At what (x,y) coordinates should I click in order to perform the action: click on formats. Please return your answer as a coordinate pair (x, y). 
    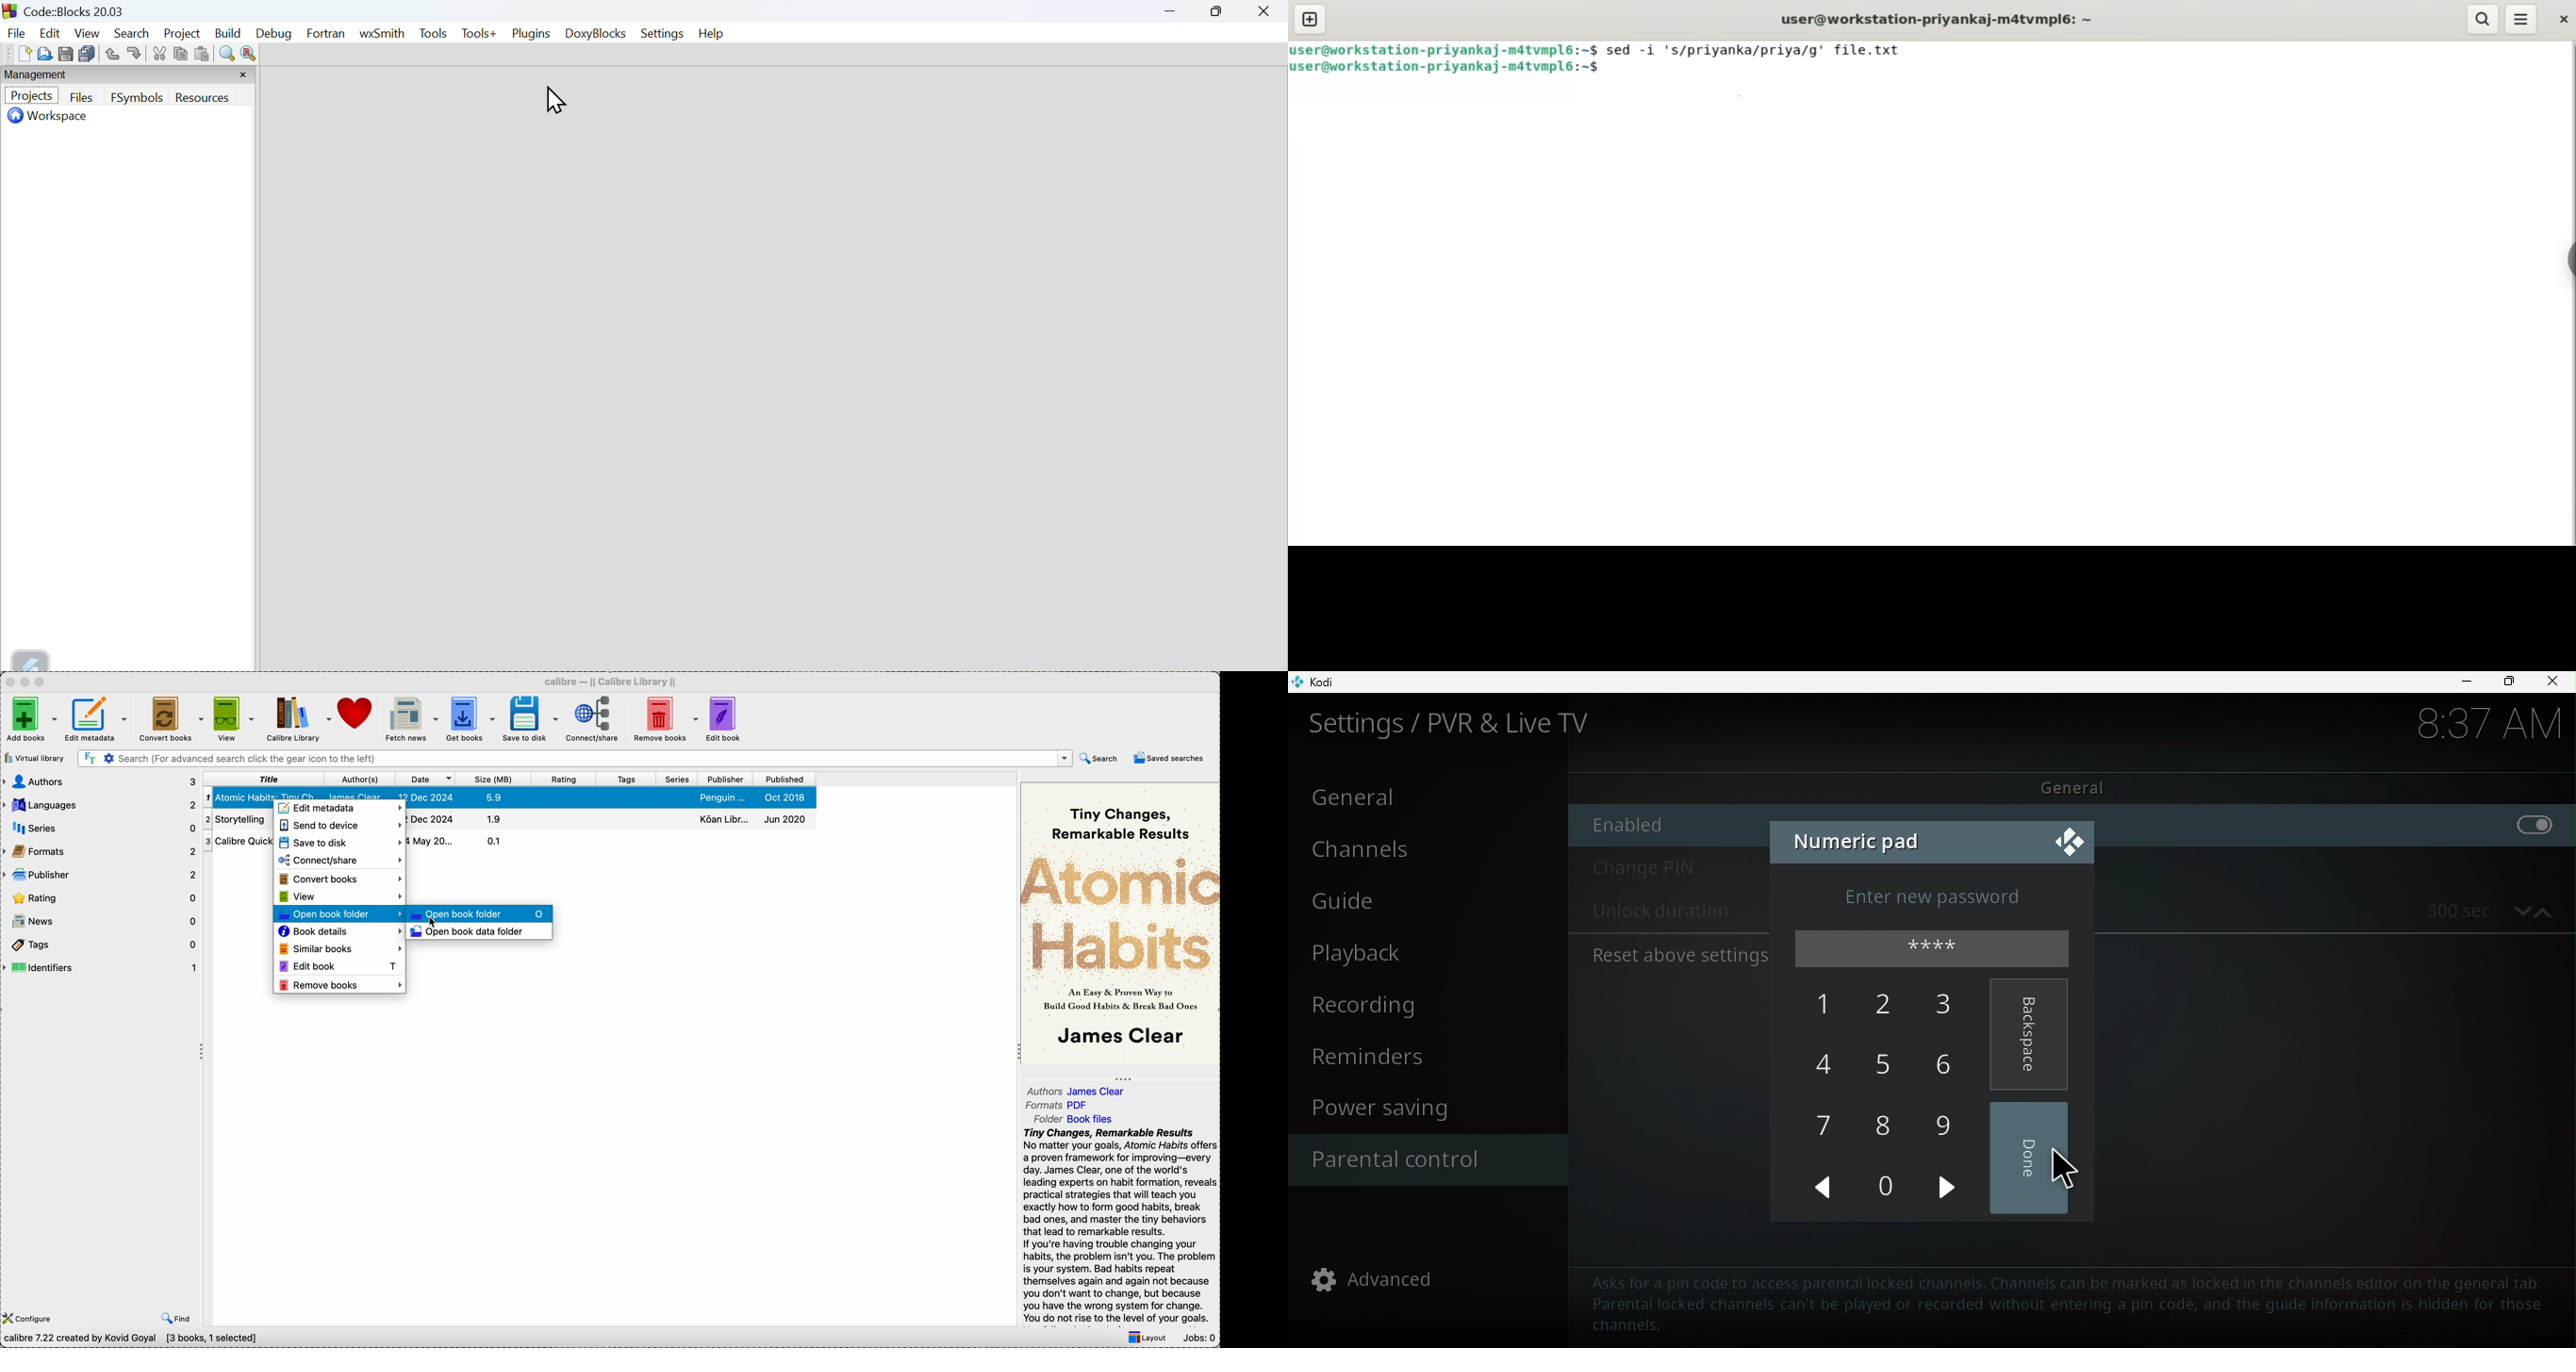
    Looking at the image, I should click on (1059, 1105).